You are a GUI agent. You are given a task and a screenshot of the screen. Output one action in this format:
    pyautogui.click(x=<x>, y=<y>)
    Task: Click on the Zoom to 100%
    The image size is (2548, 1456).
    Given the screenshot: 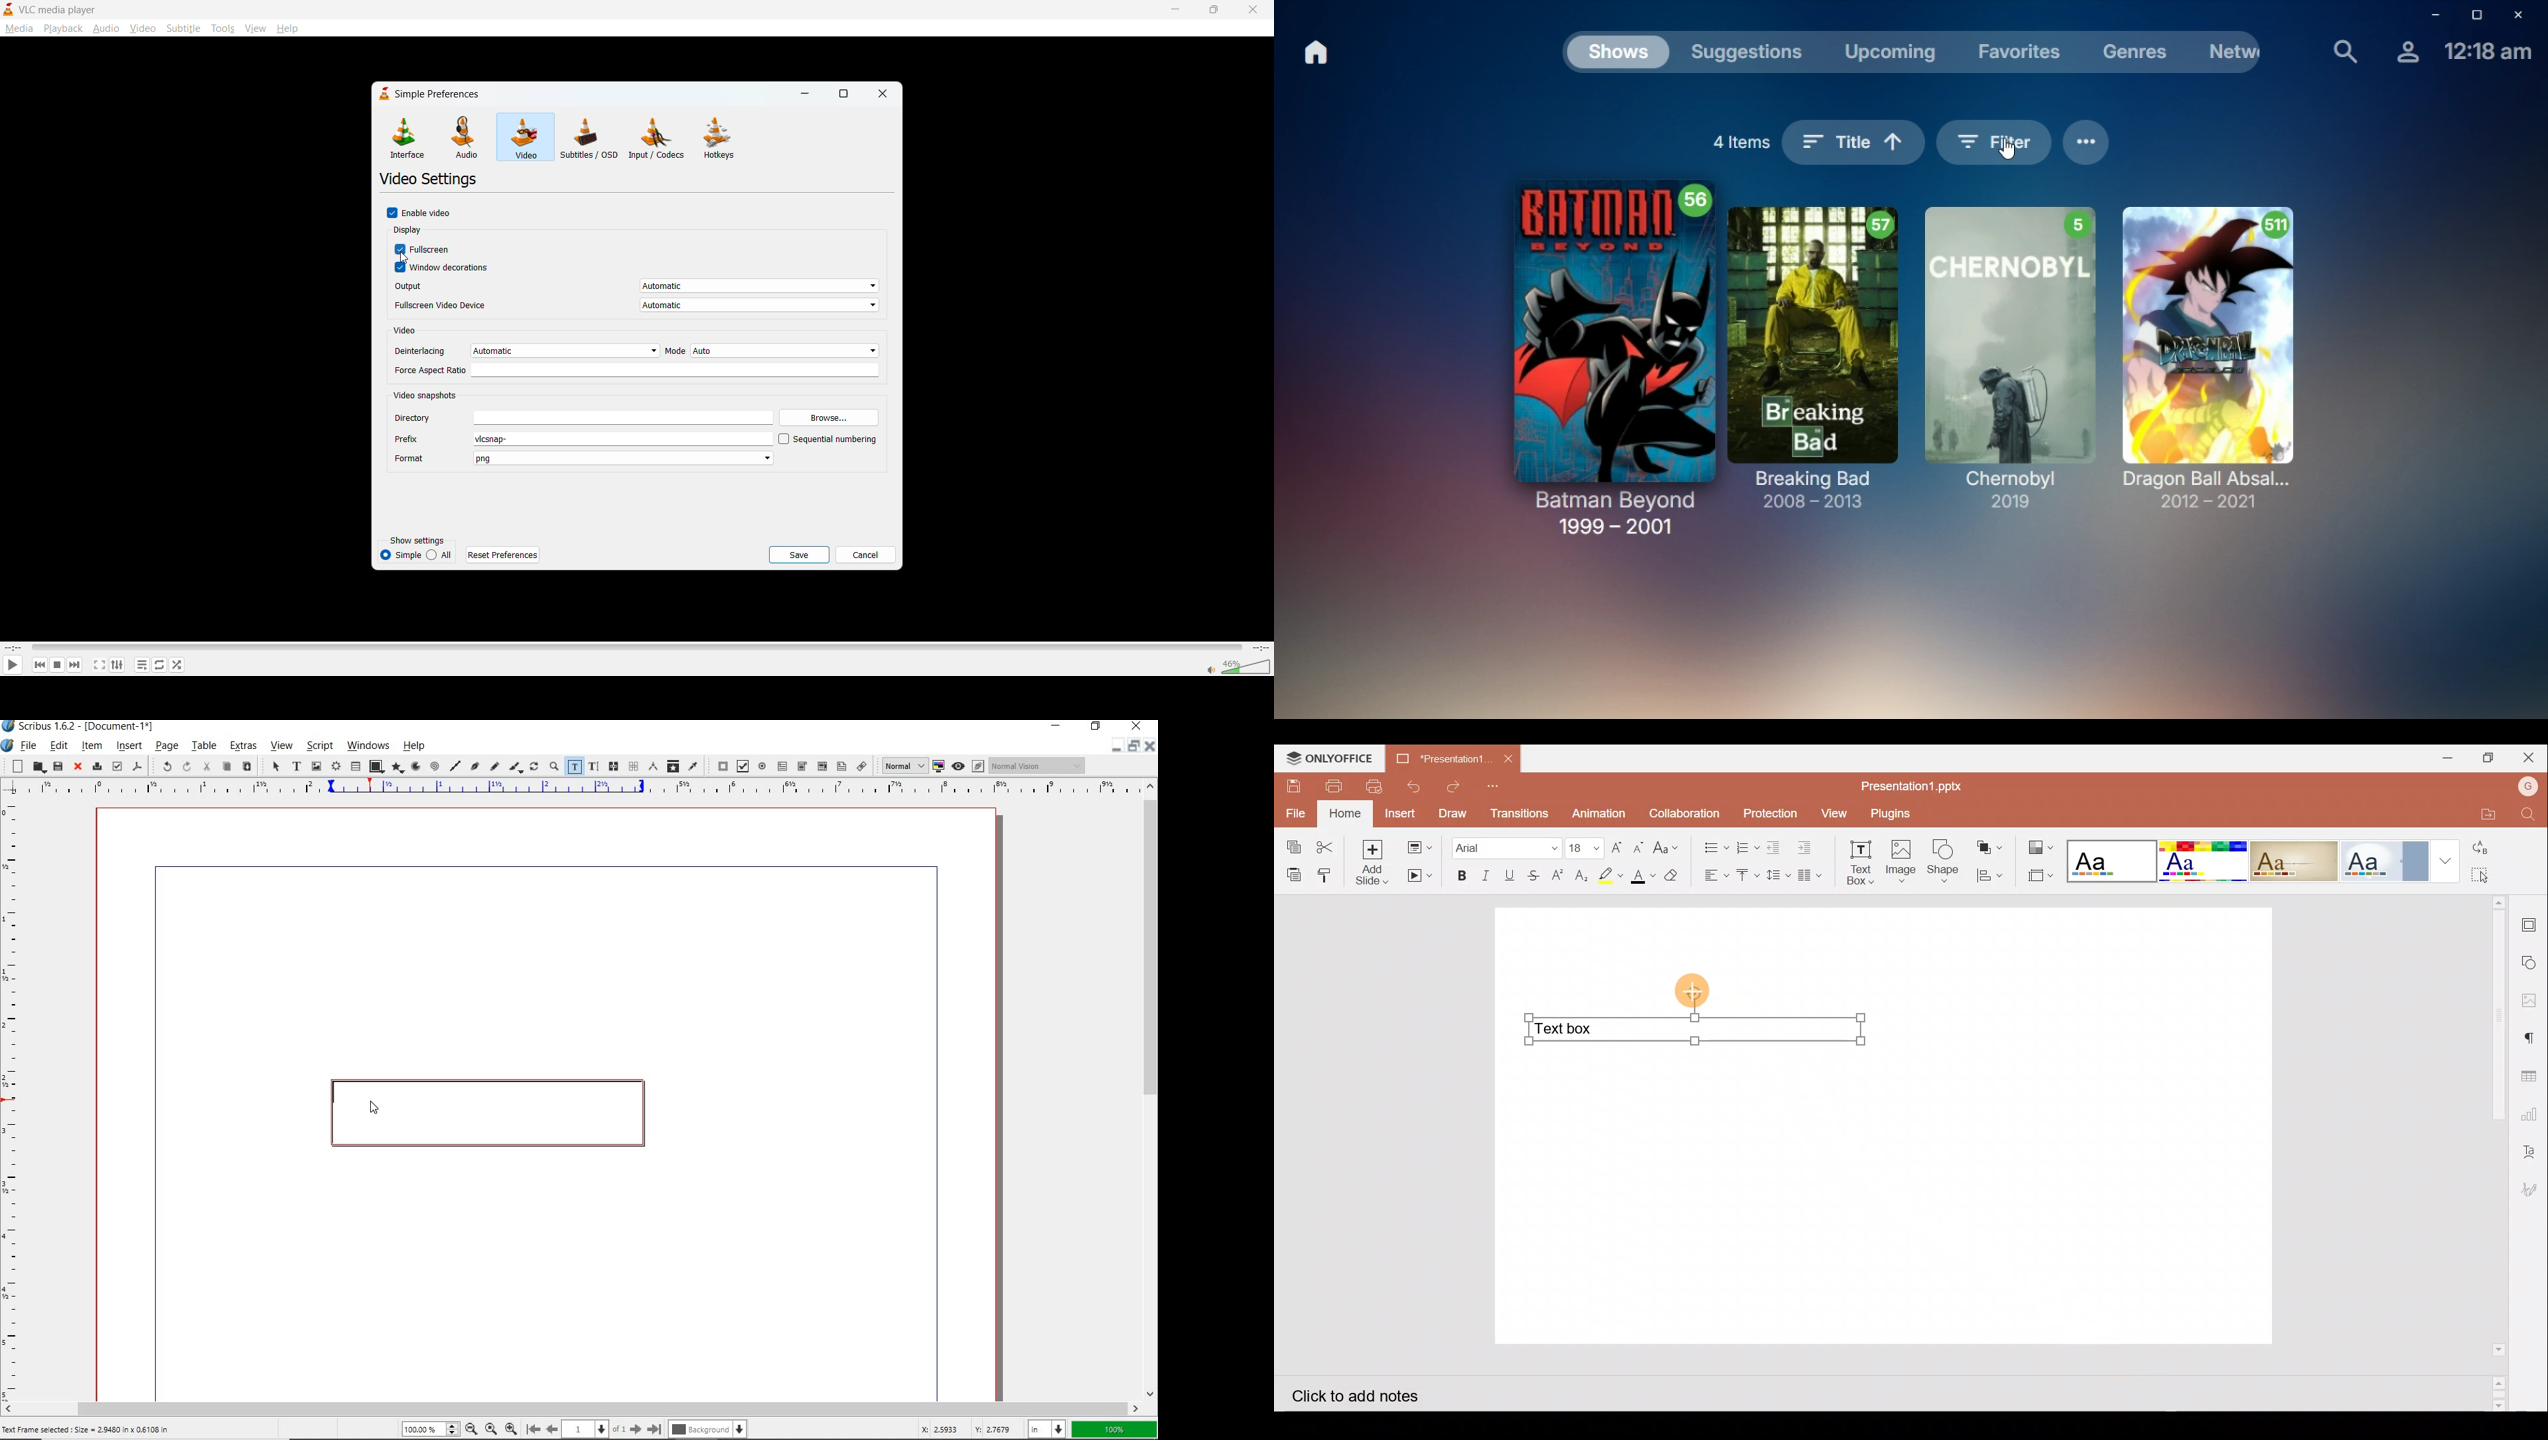 What is the action you would take?
    pyautogui.click(x=490, y=1428)
    